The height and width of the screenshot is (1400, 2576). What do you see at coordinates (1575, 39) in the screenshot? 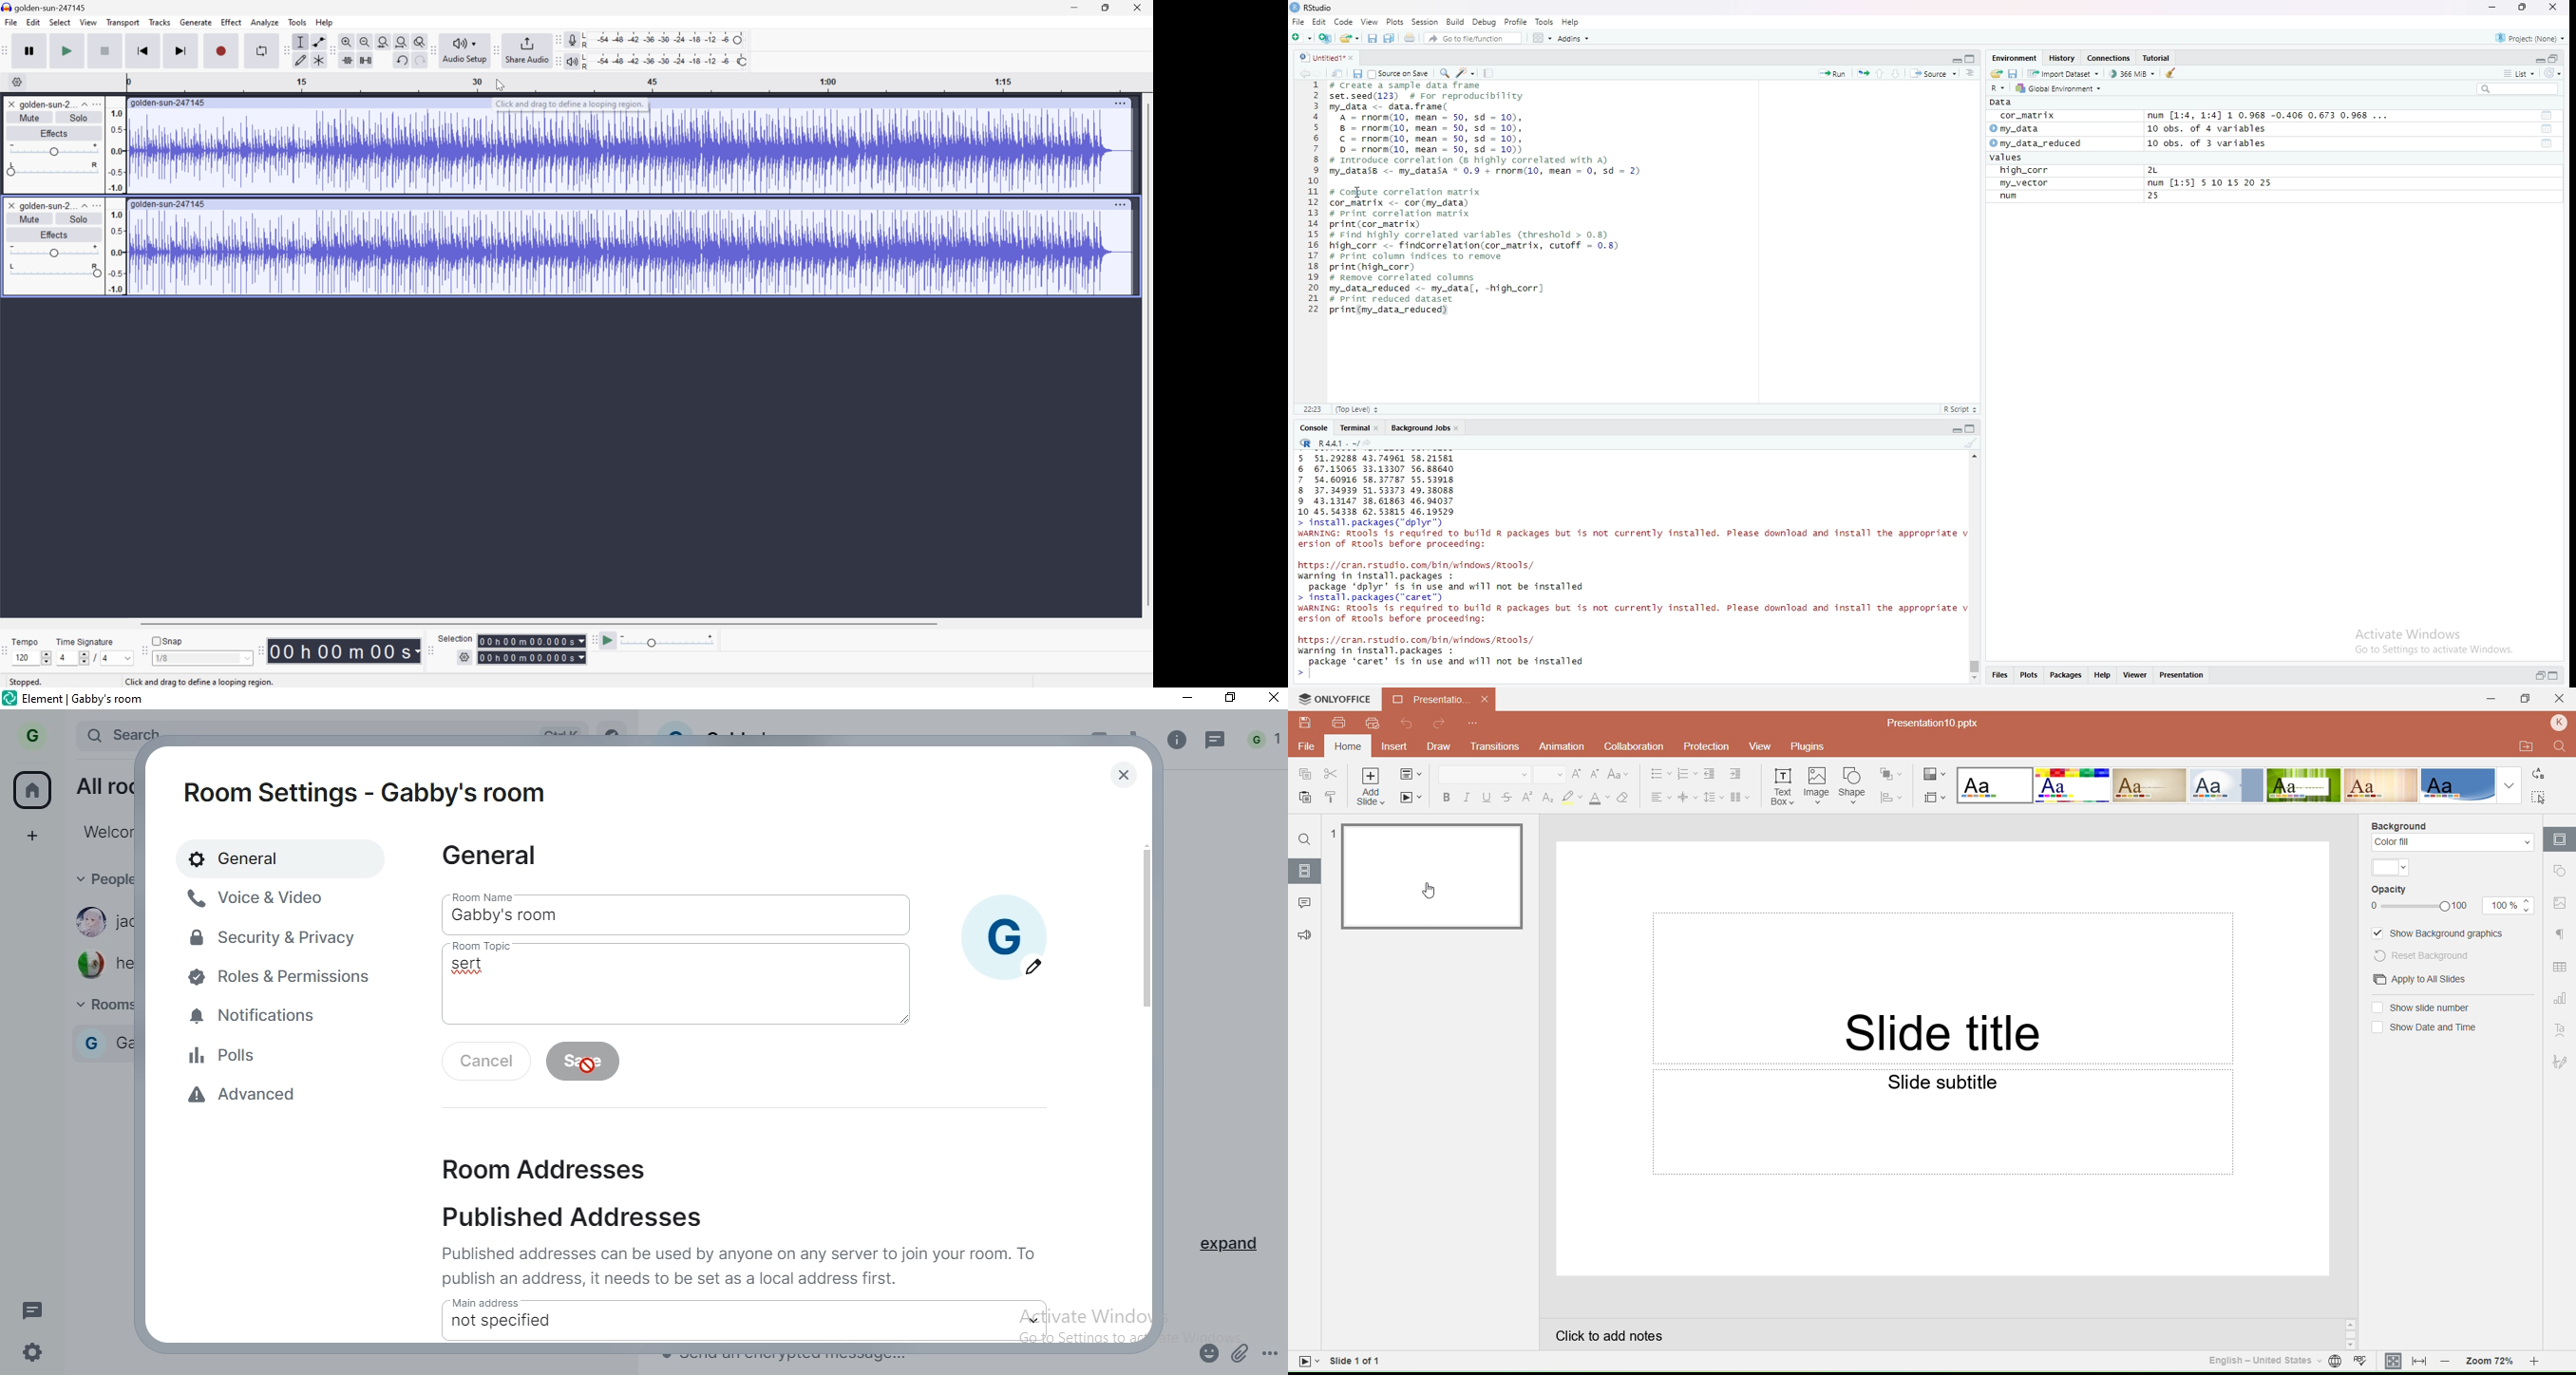
I see `Addins` at bounding box center [1575, 39].